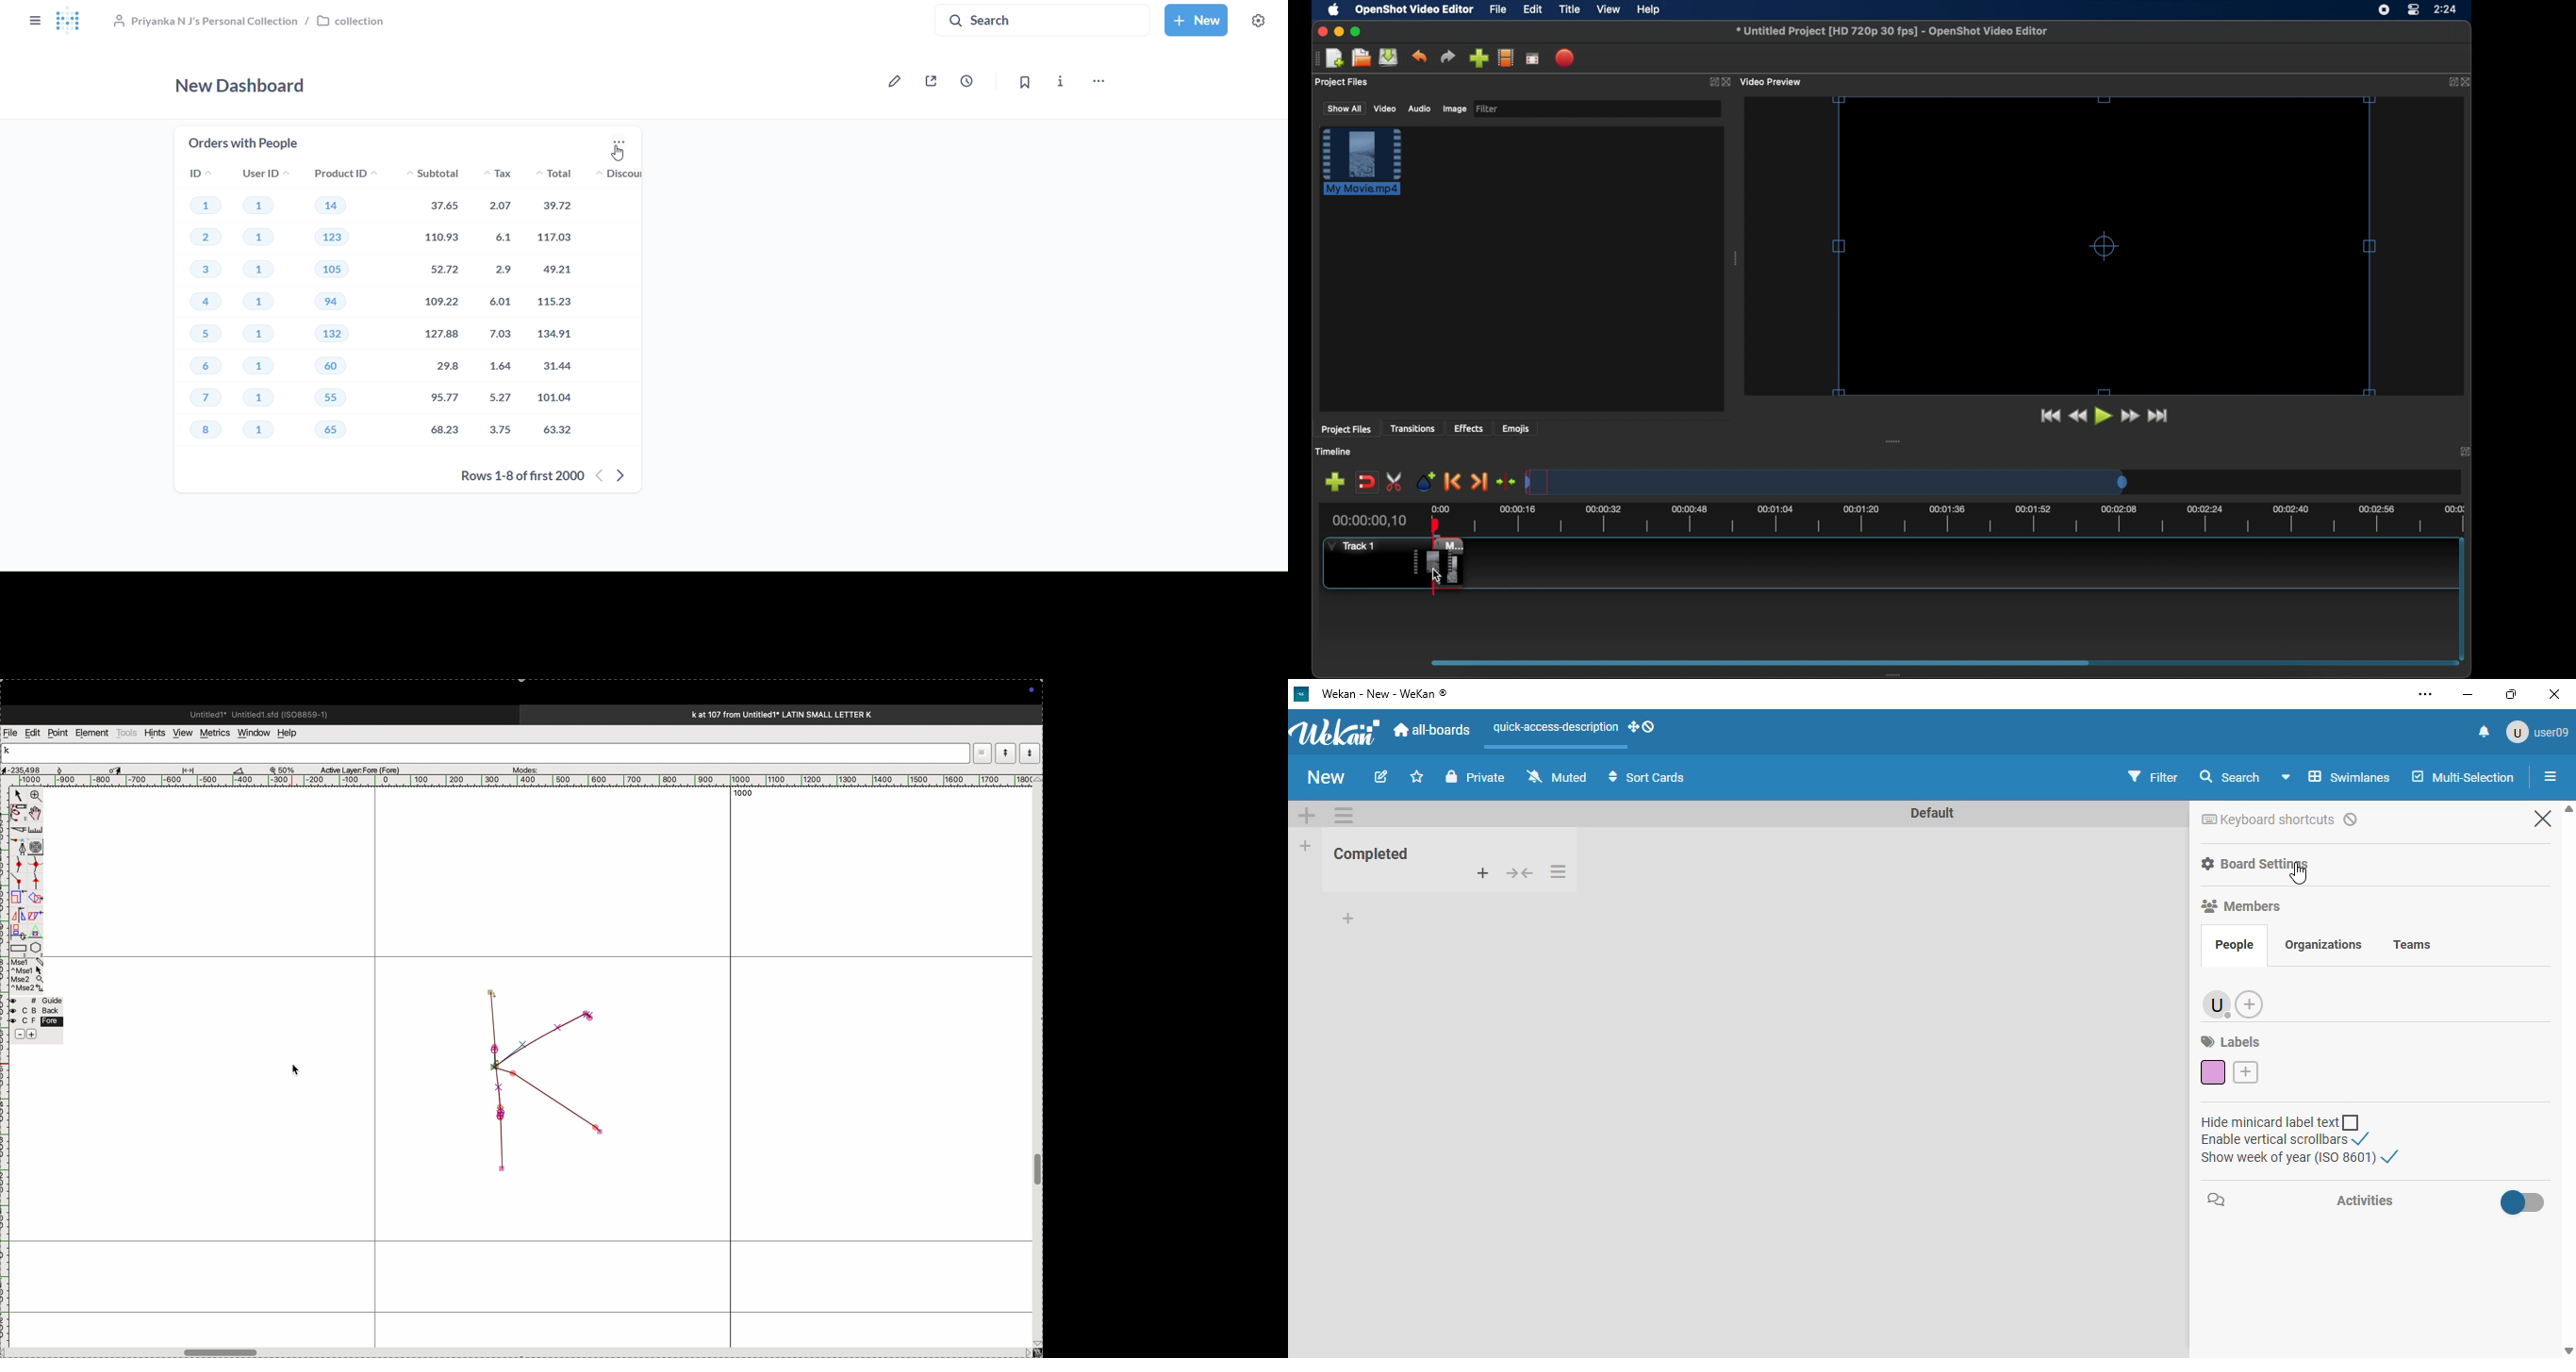  I want to click on chat, so click(2223, 1199).